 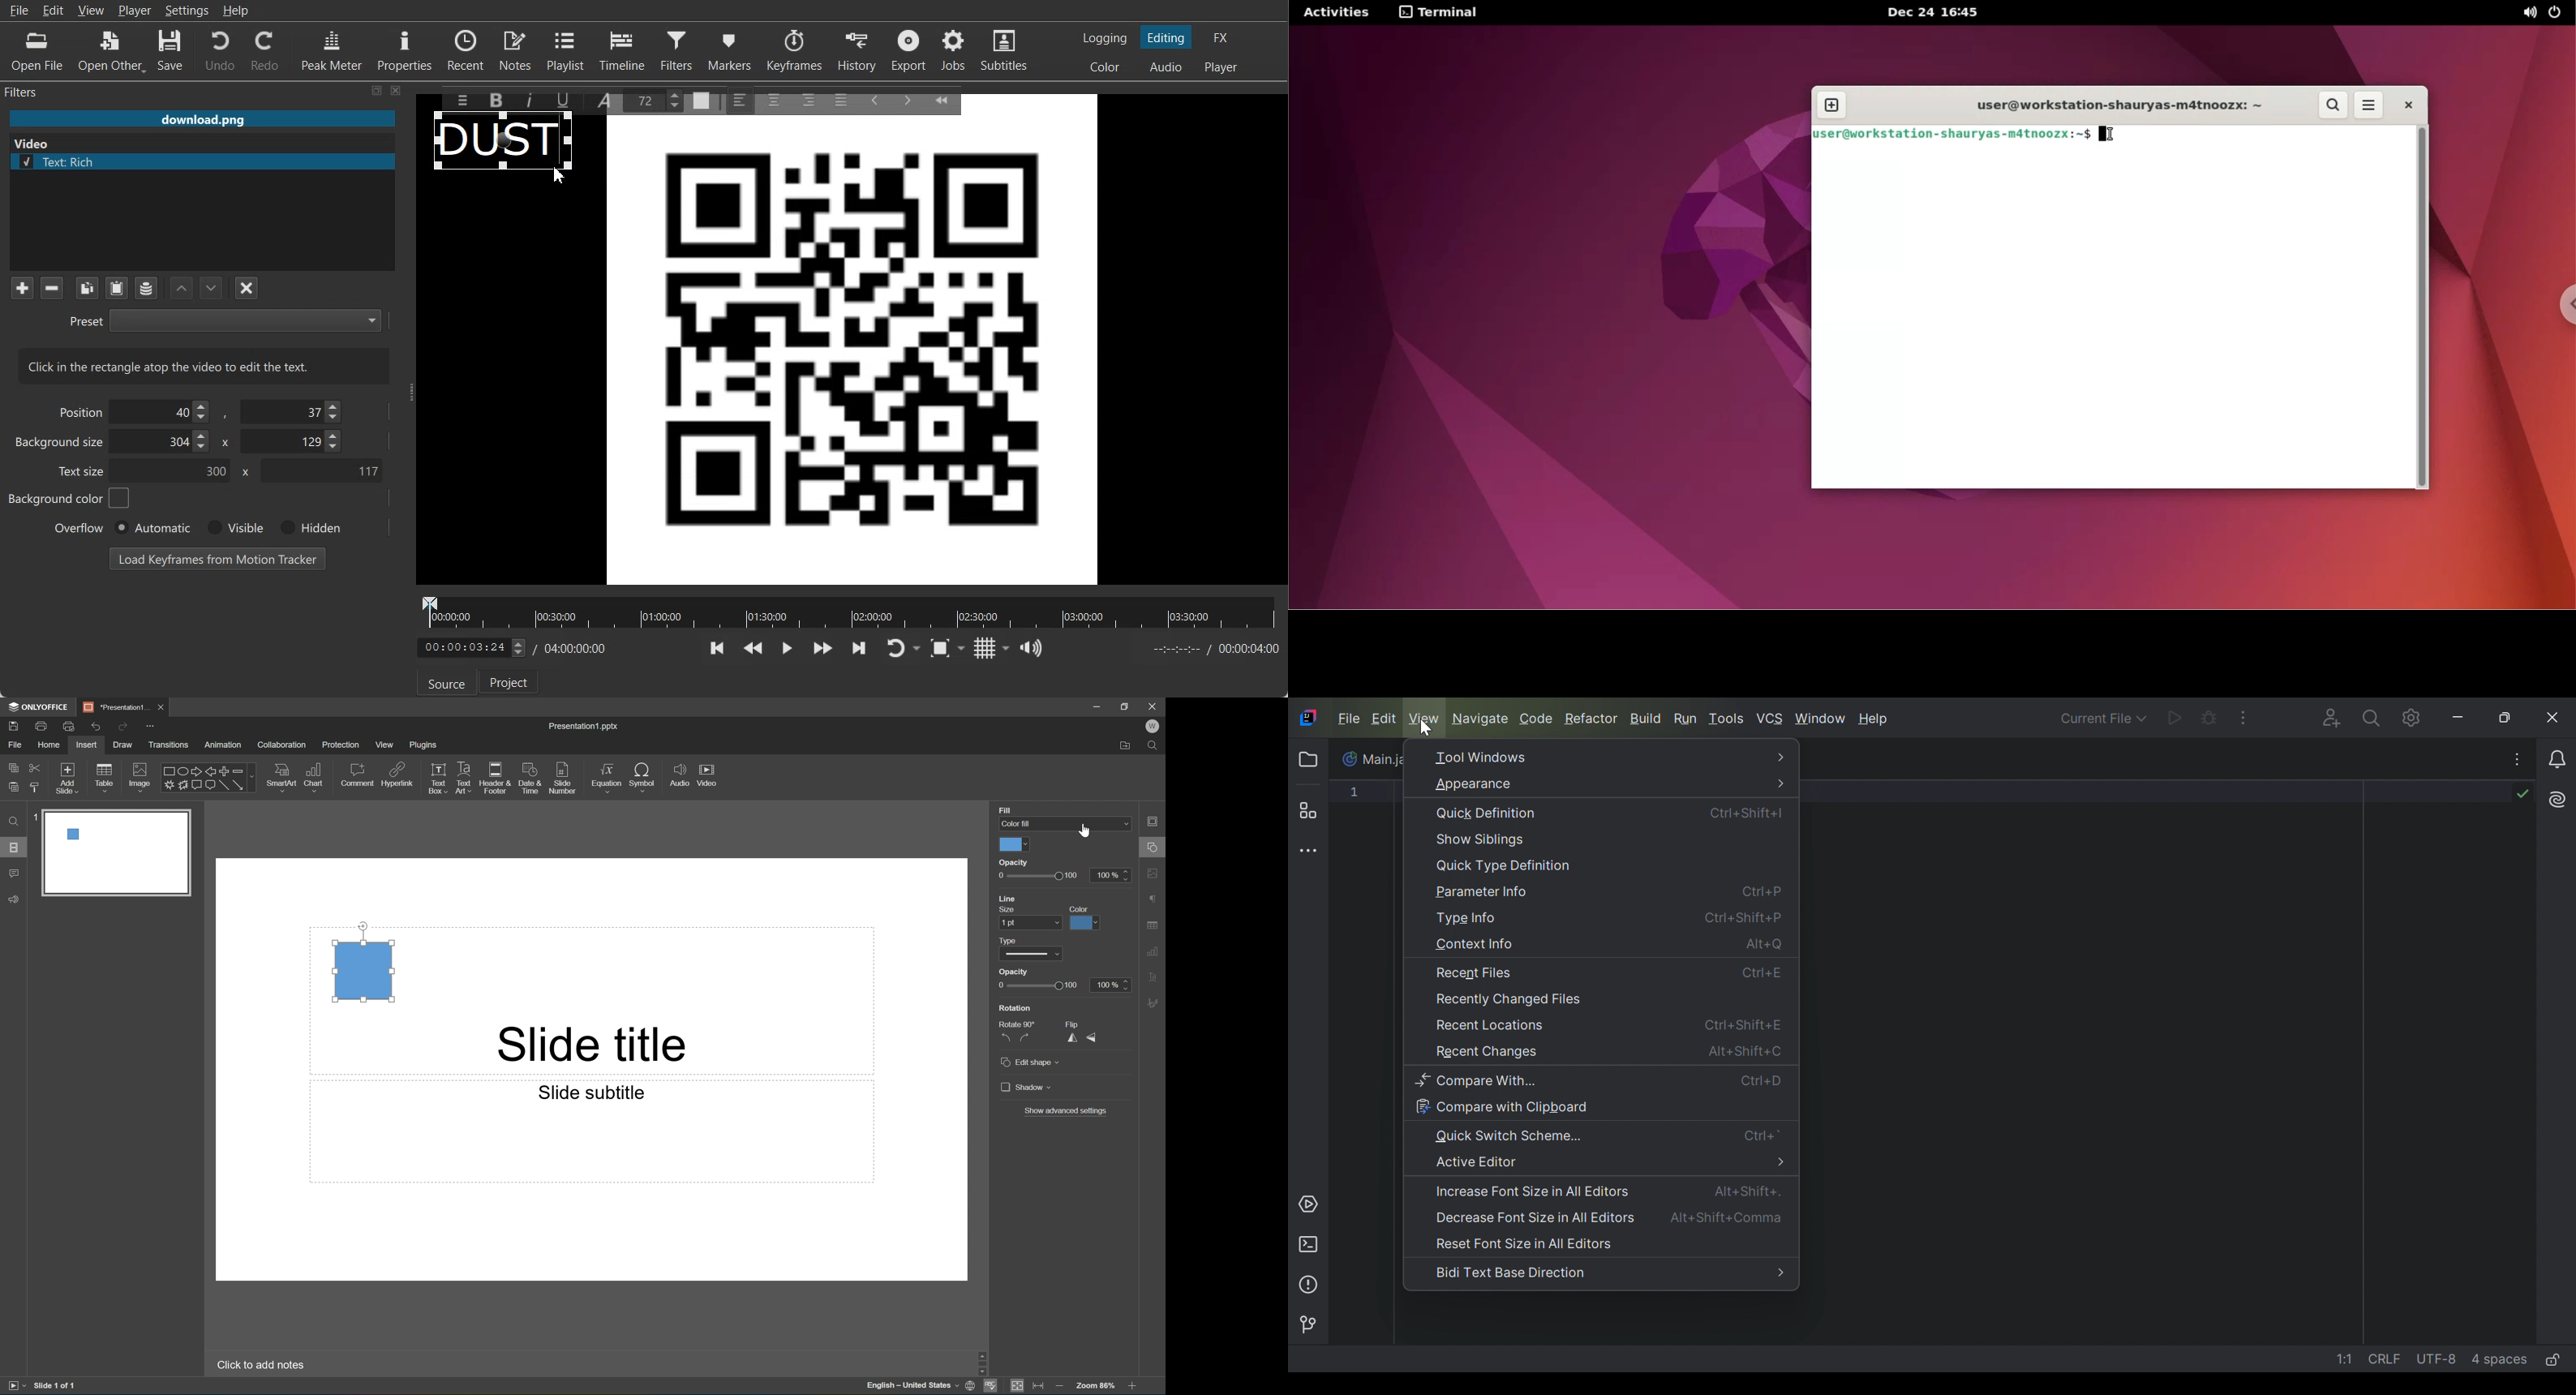 I want to click on Build, so click(x=1646, y=720).